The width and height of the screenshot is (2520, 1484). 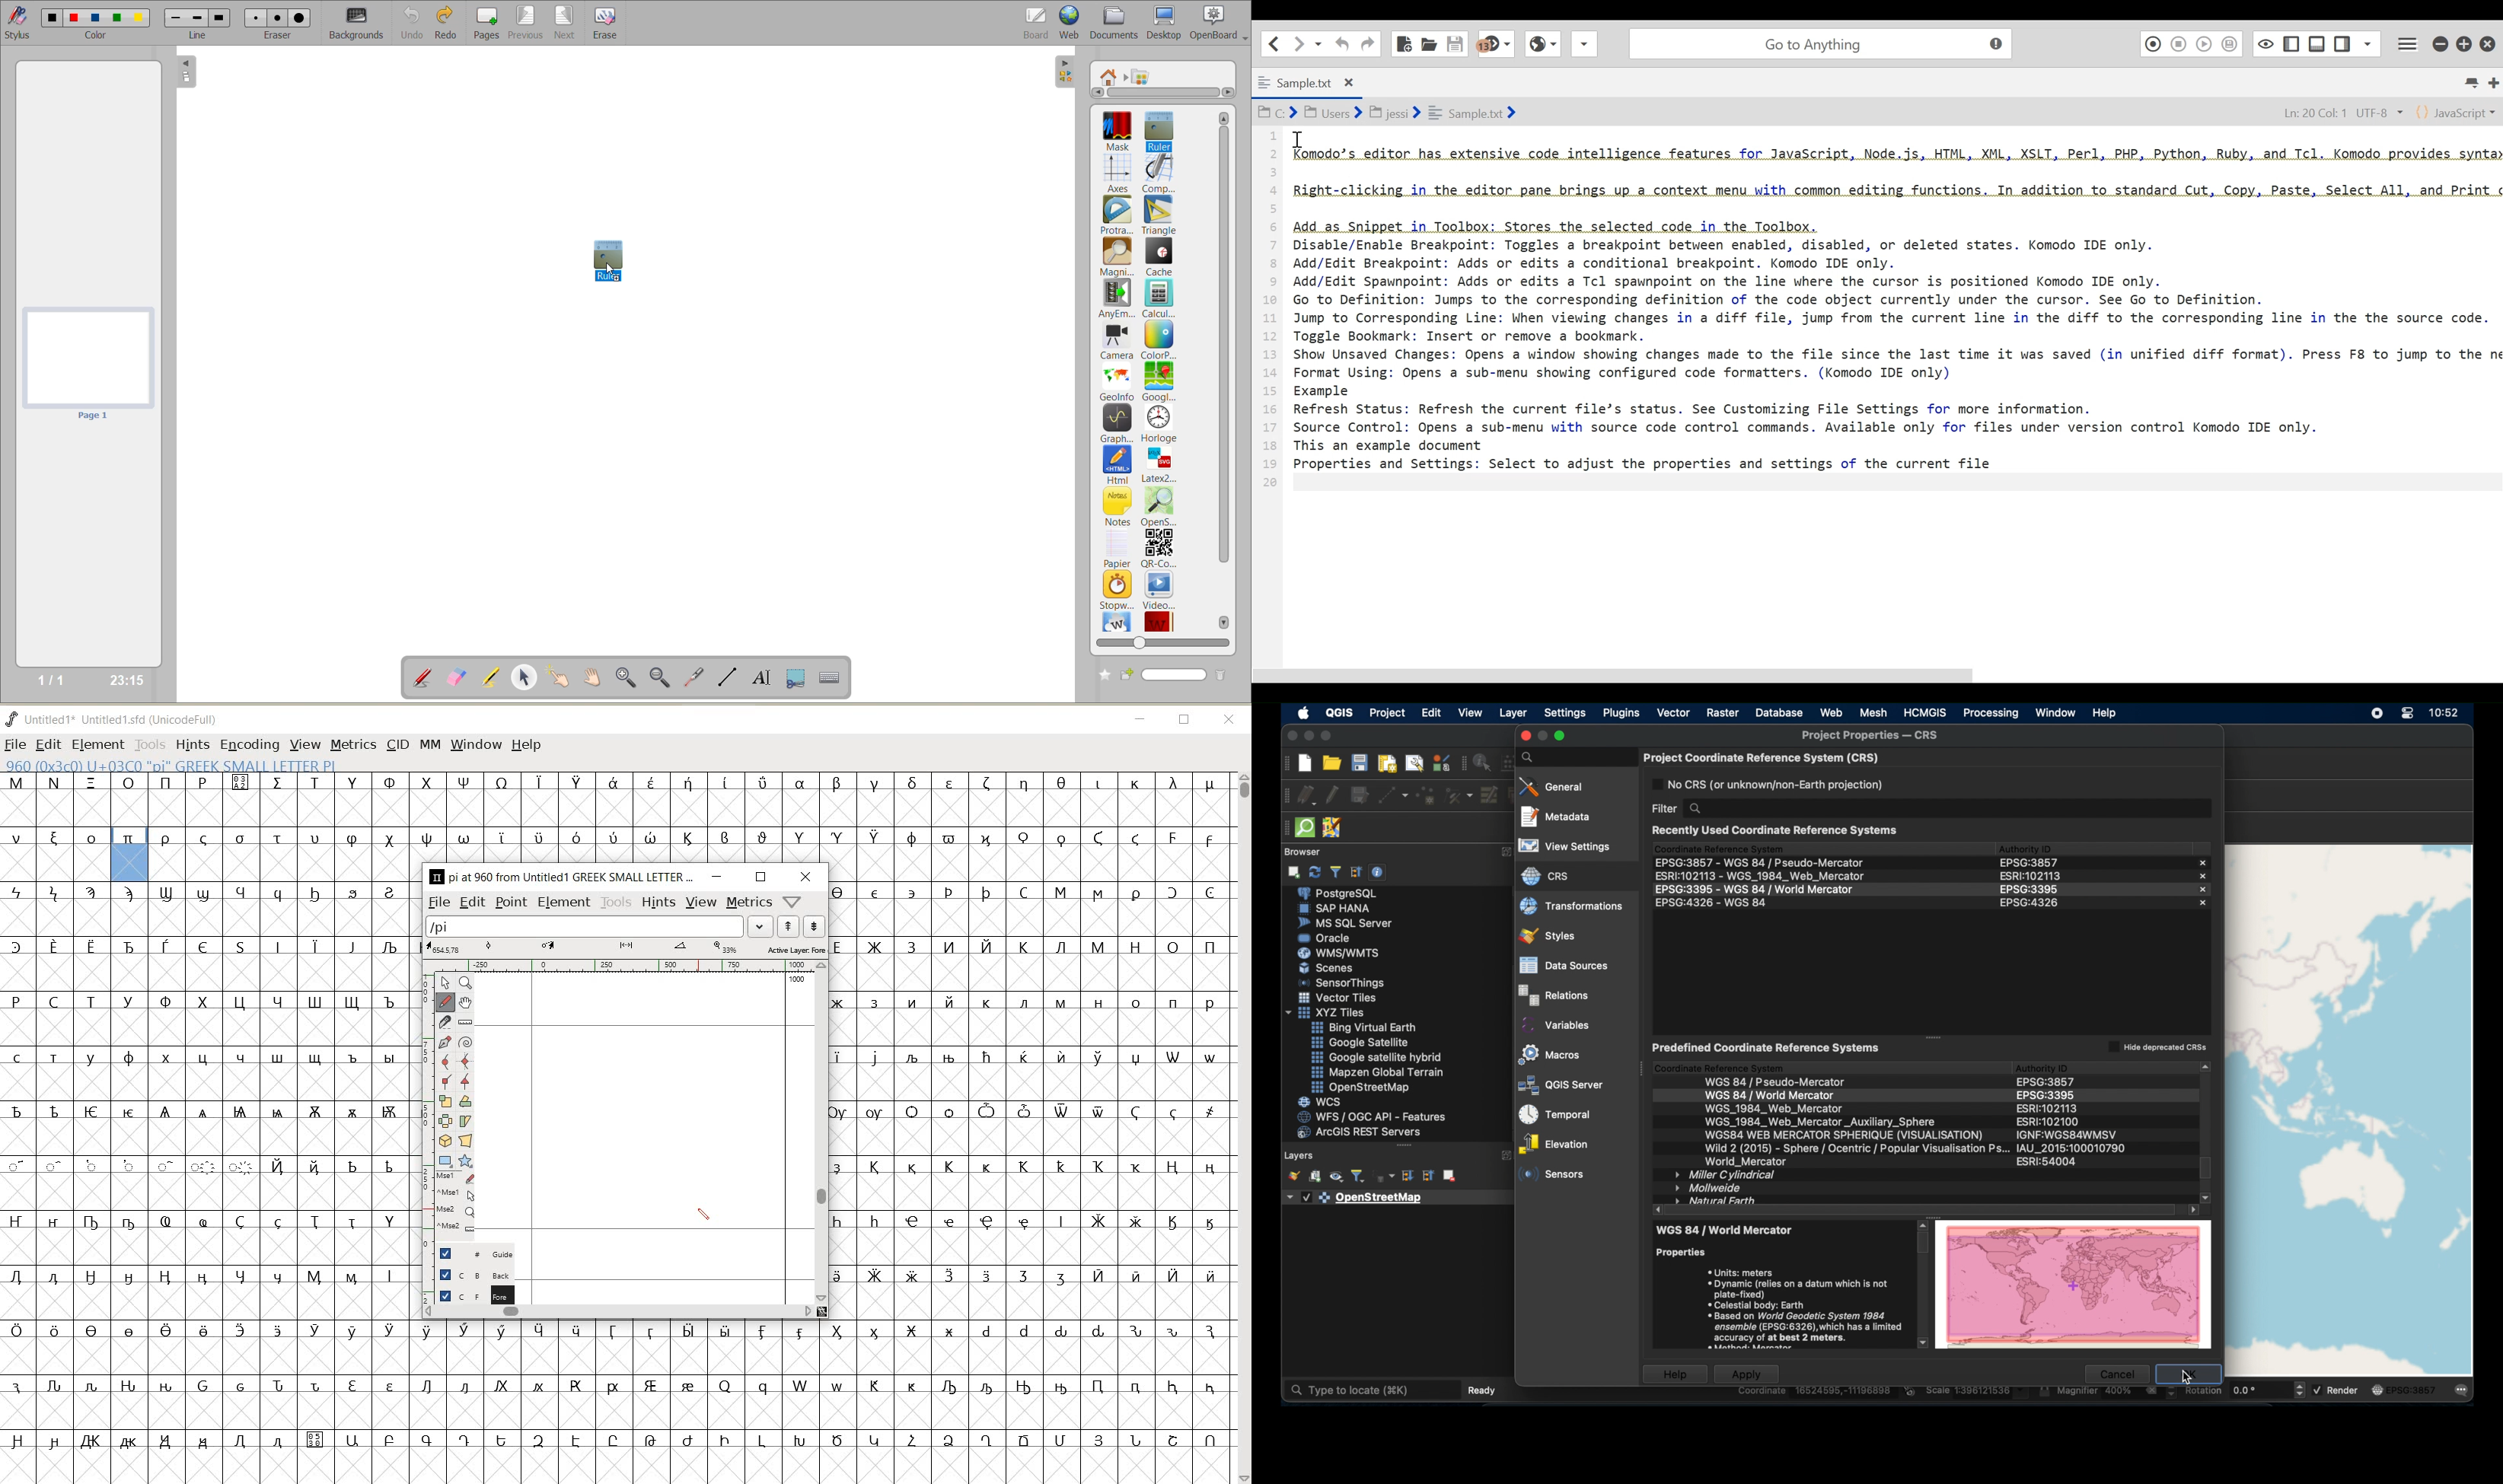 What do you see at coordinates (1993, 714) in the screenshot?
I see `processing` at bounding box center [1993, 714].